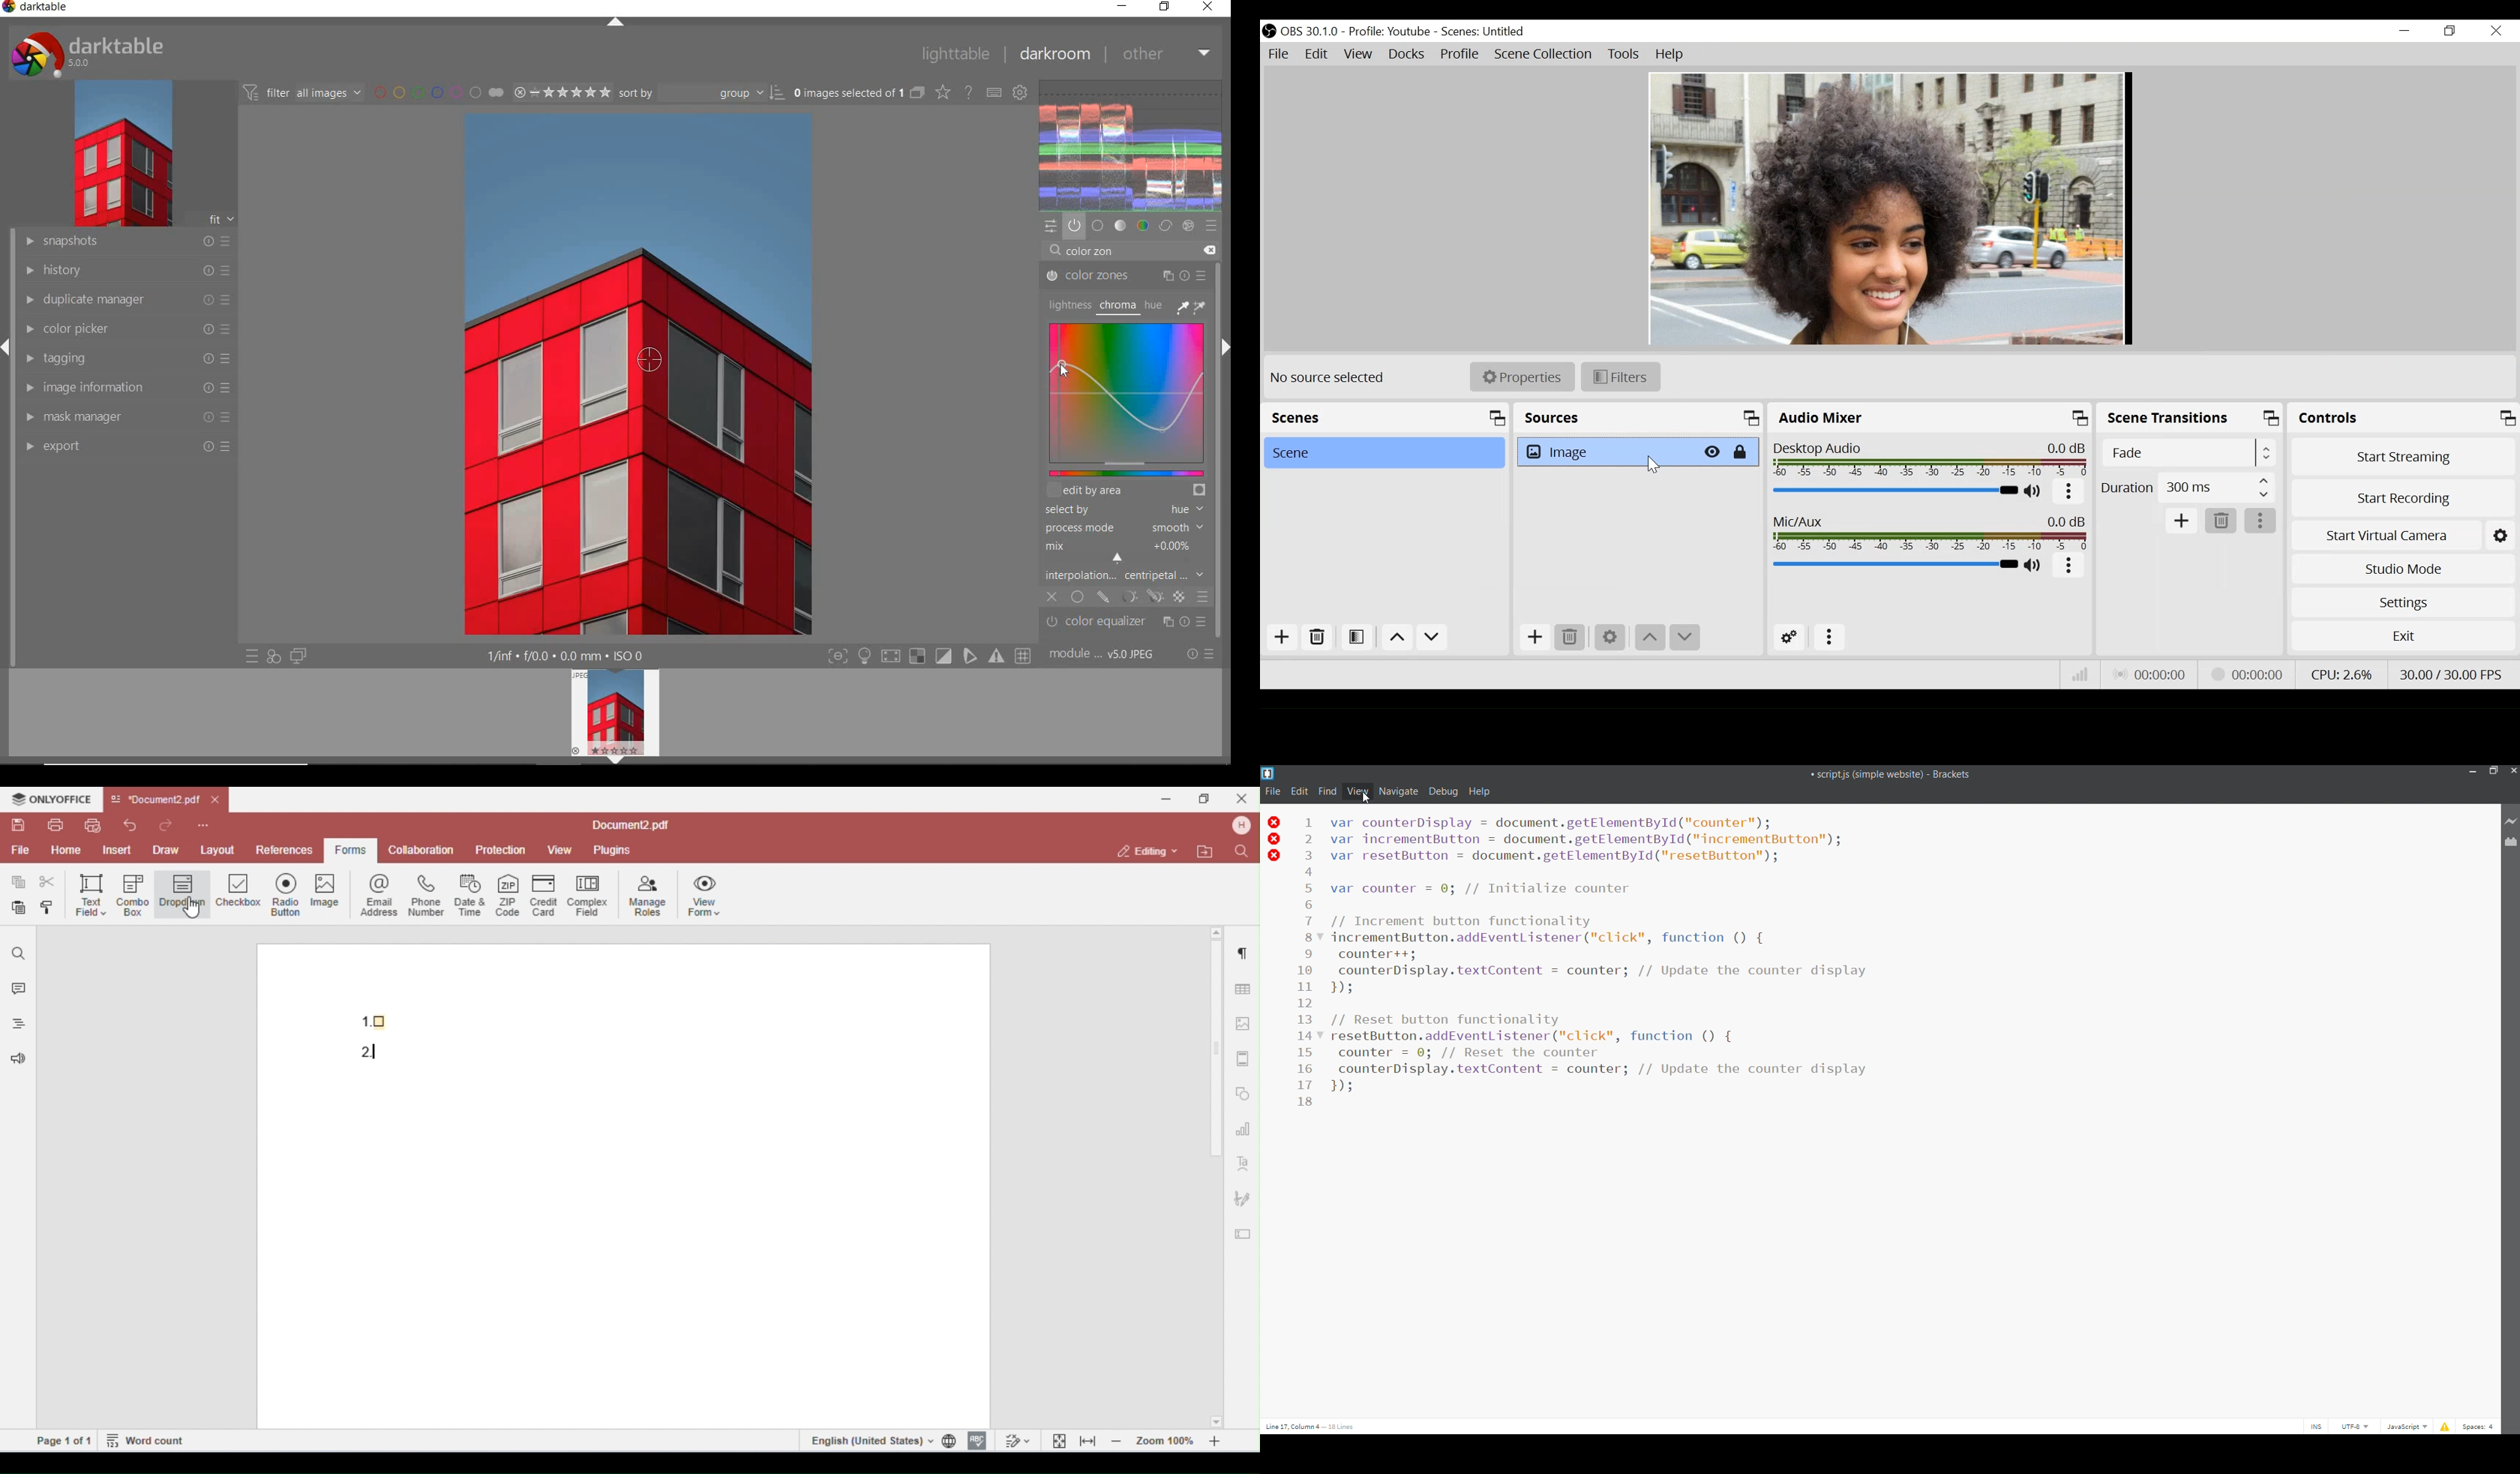  What do you see at coordinates (1888, 207) in the screenshot?
I see `Preview` at bounding box center [1888, 207].